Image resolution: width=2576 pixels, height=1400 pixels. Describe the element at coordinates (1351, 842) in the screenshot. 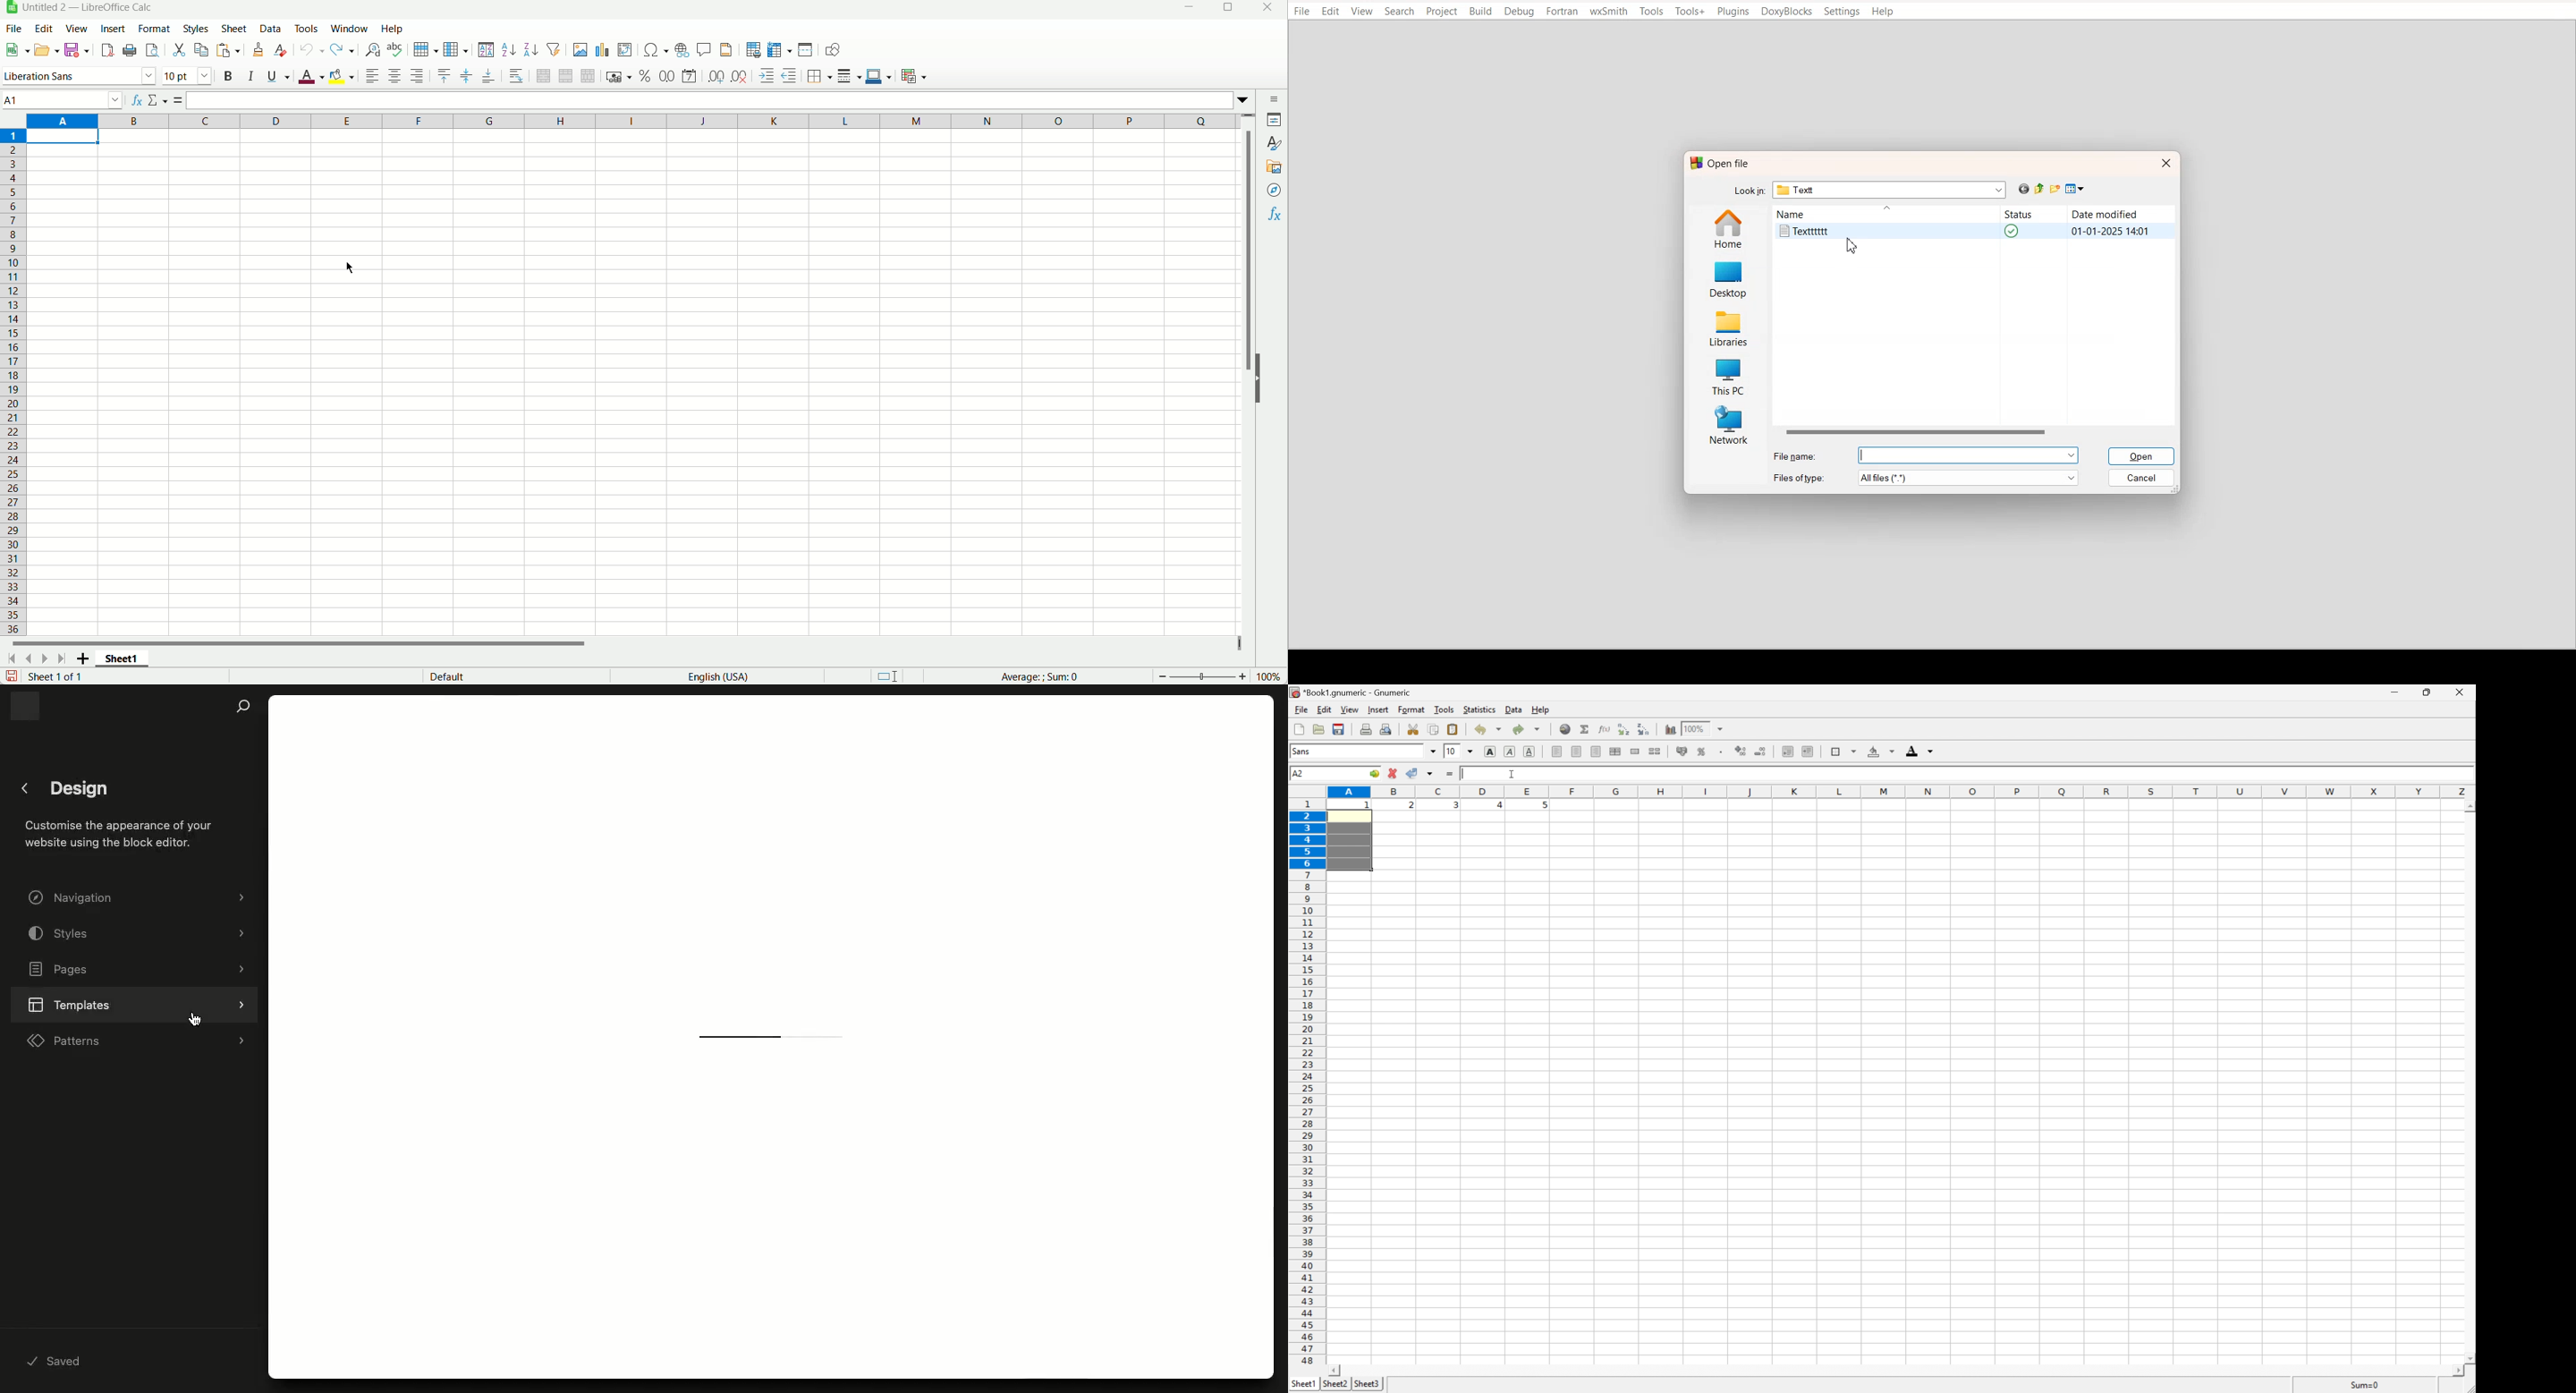

I see `selected cells` at that location.